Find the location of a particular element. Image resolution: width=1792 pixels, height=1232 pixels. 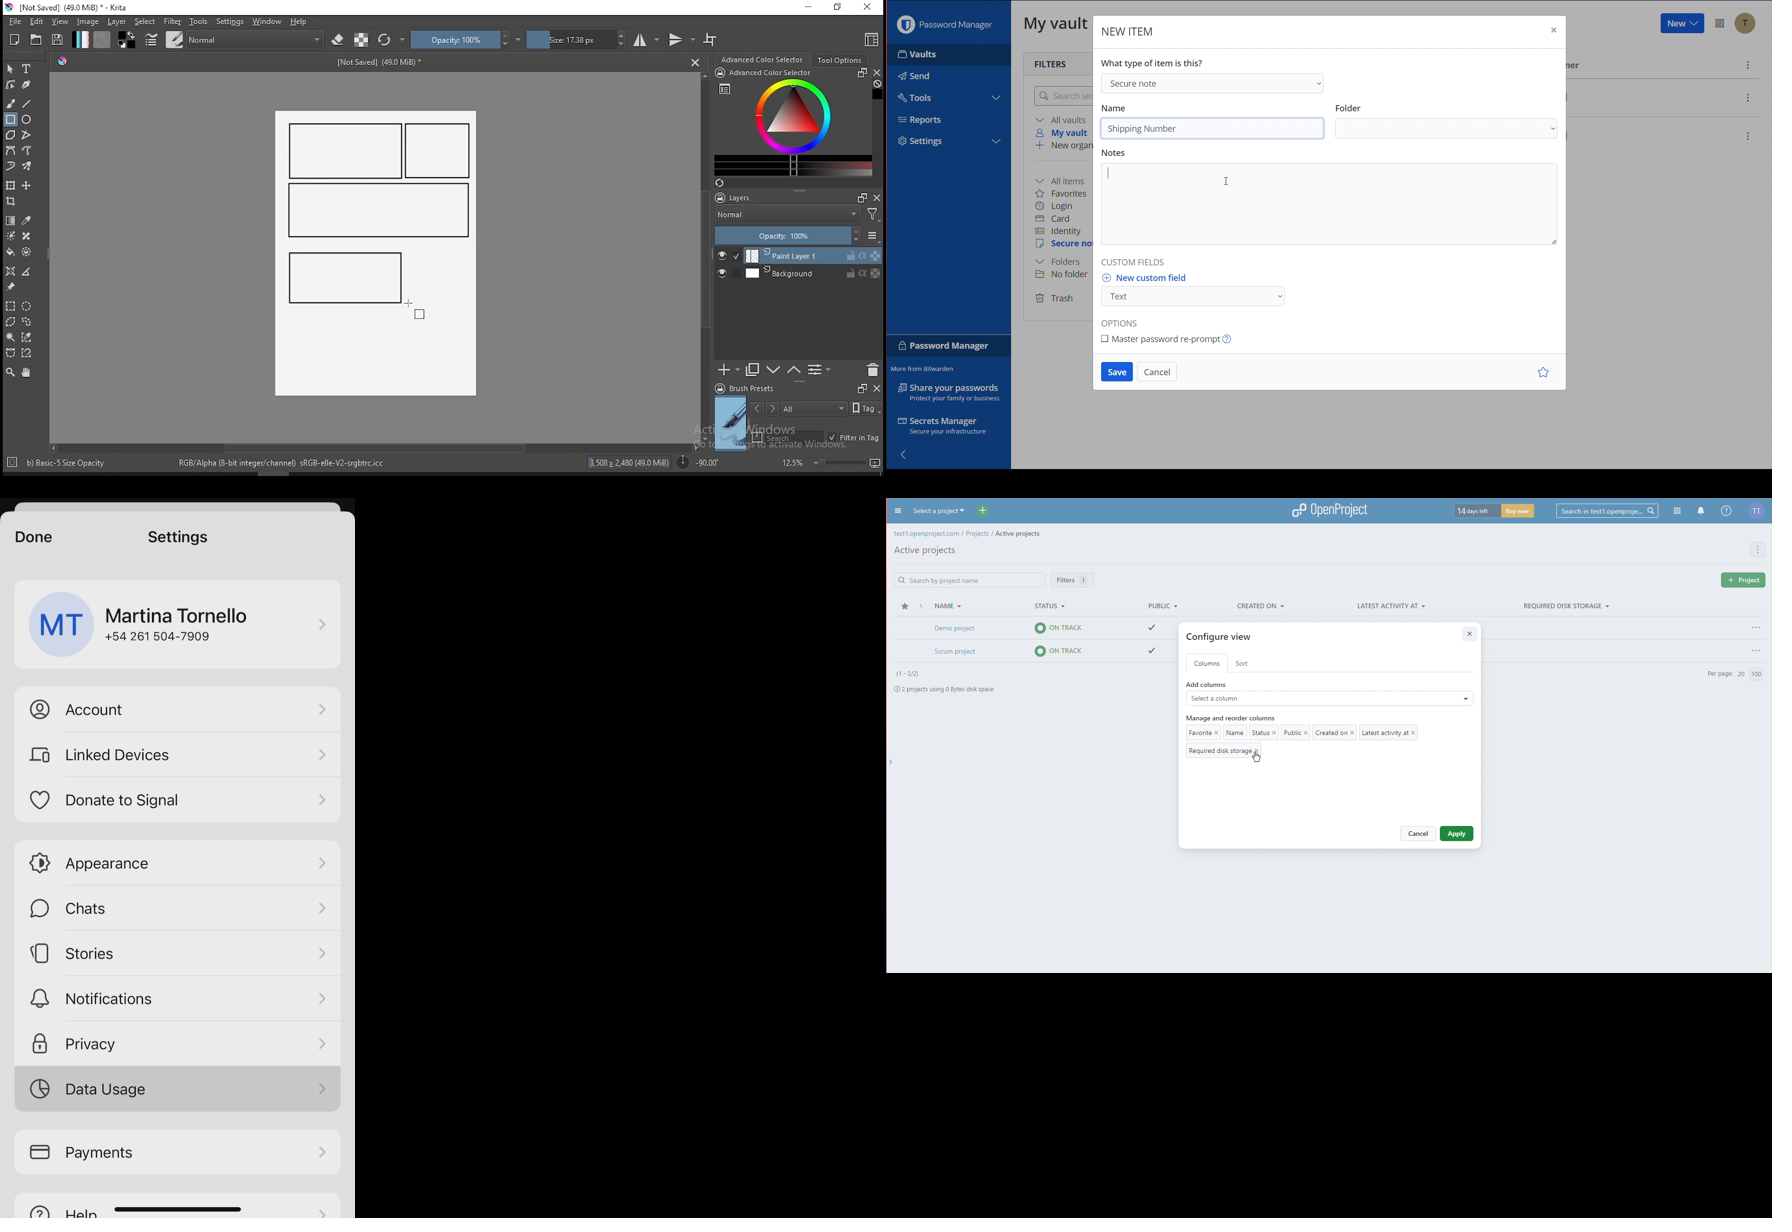

reference images tool is located at coordinates (10, 287).